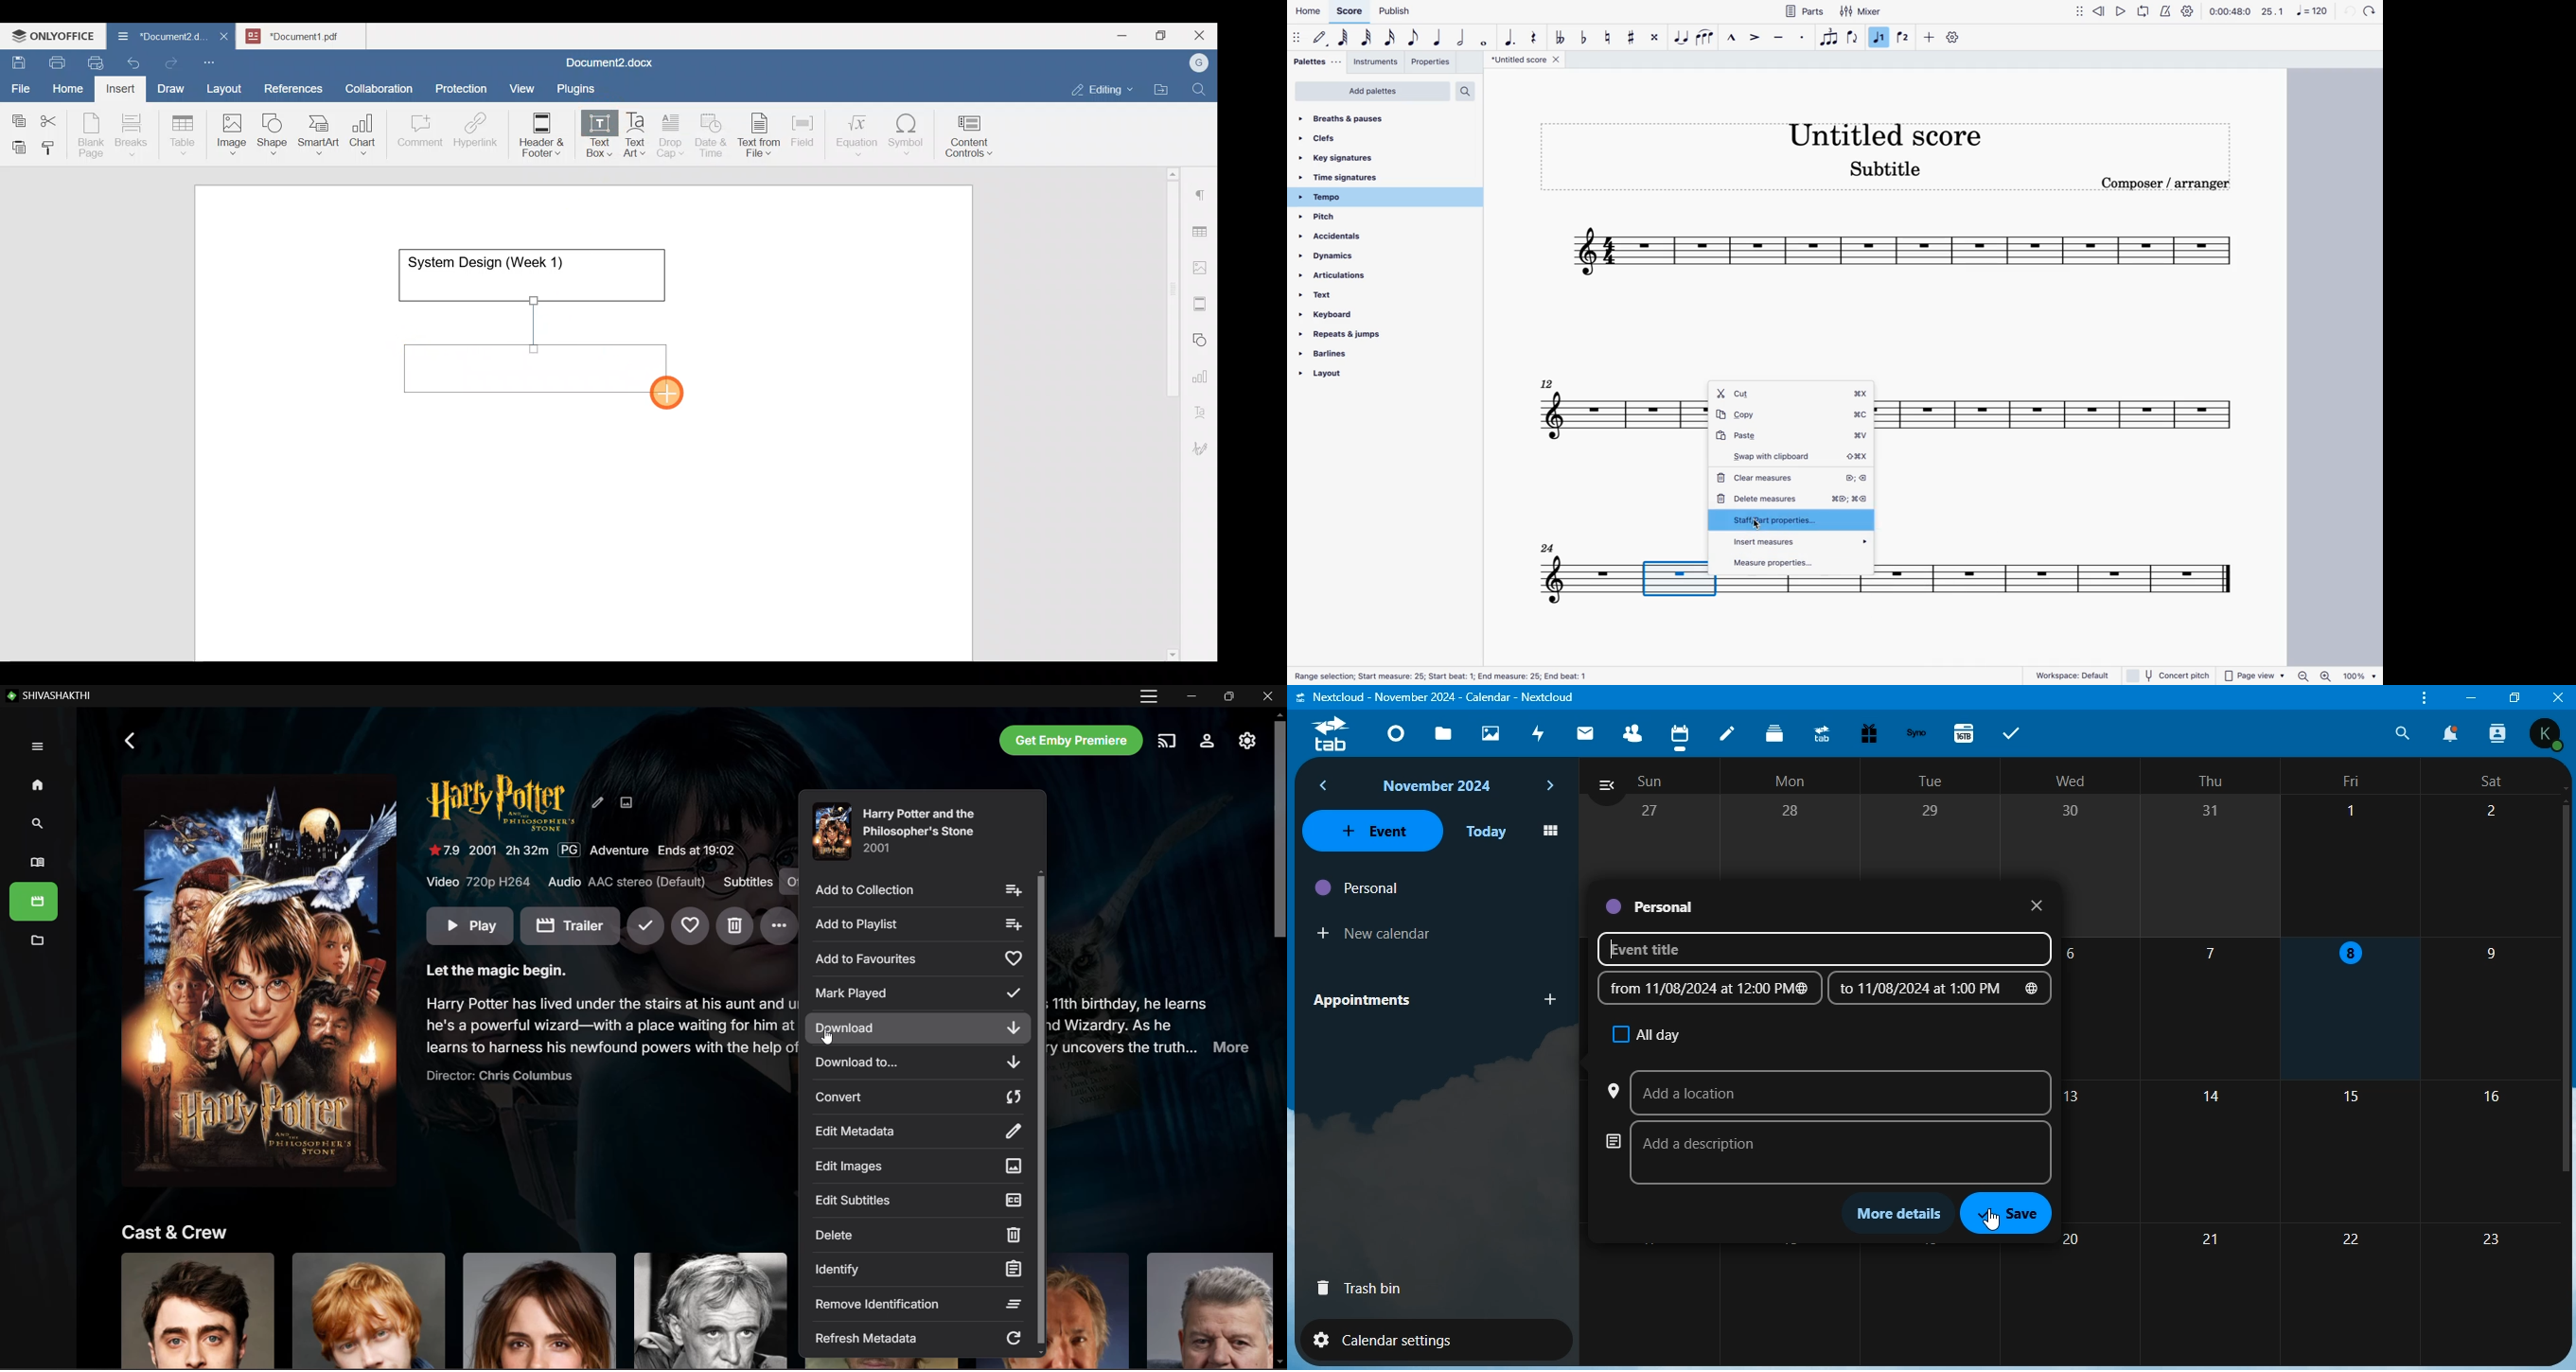  Describe the element at coordinates (1609, 38) in the screenshot. I see `toggle natural` at that location.